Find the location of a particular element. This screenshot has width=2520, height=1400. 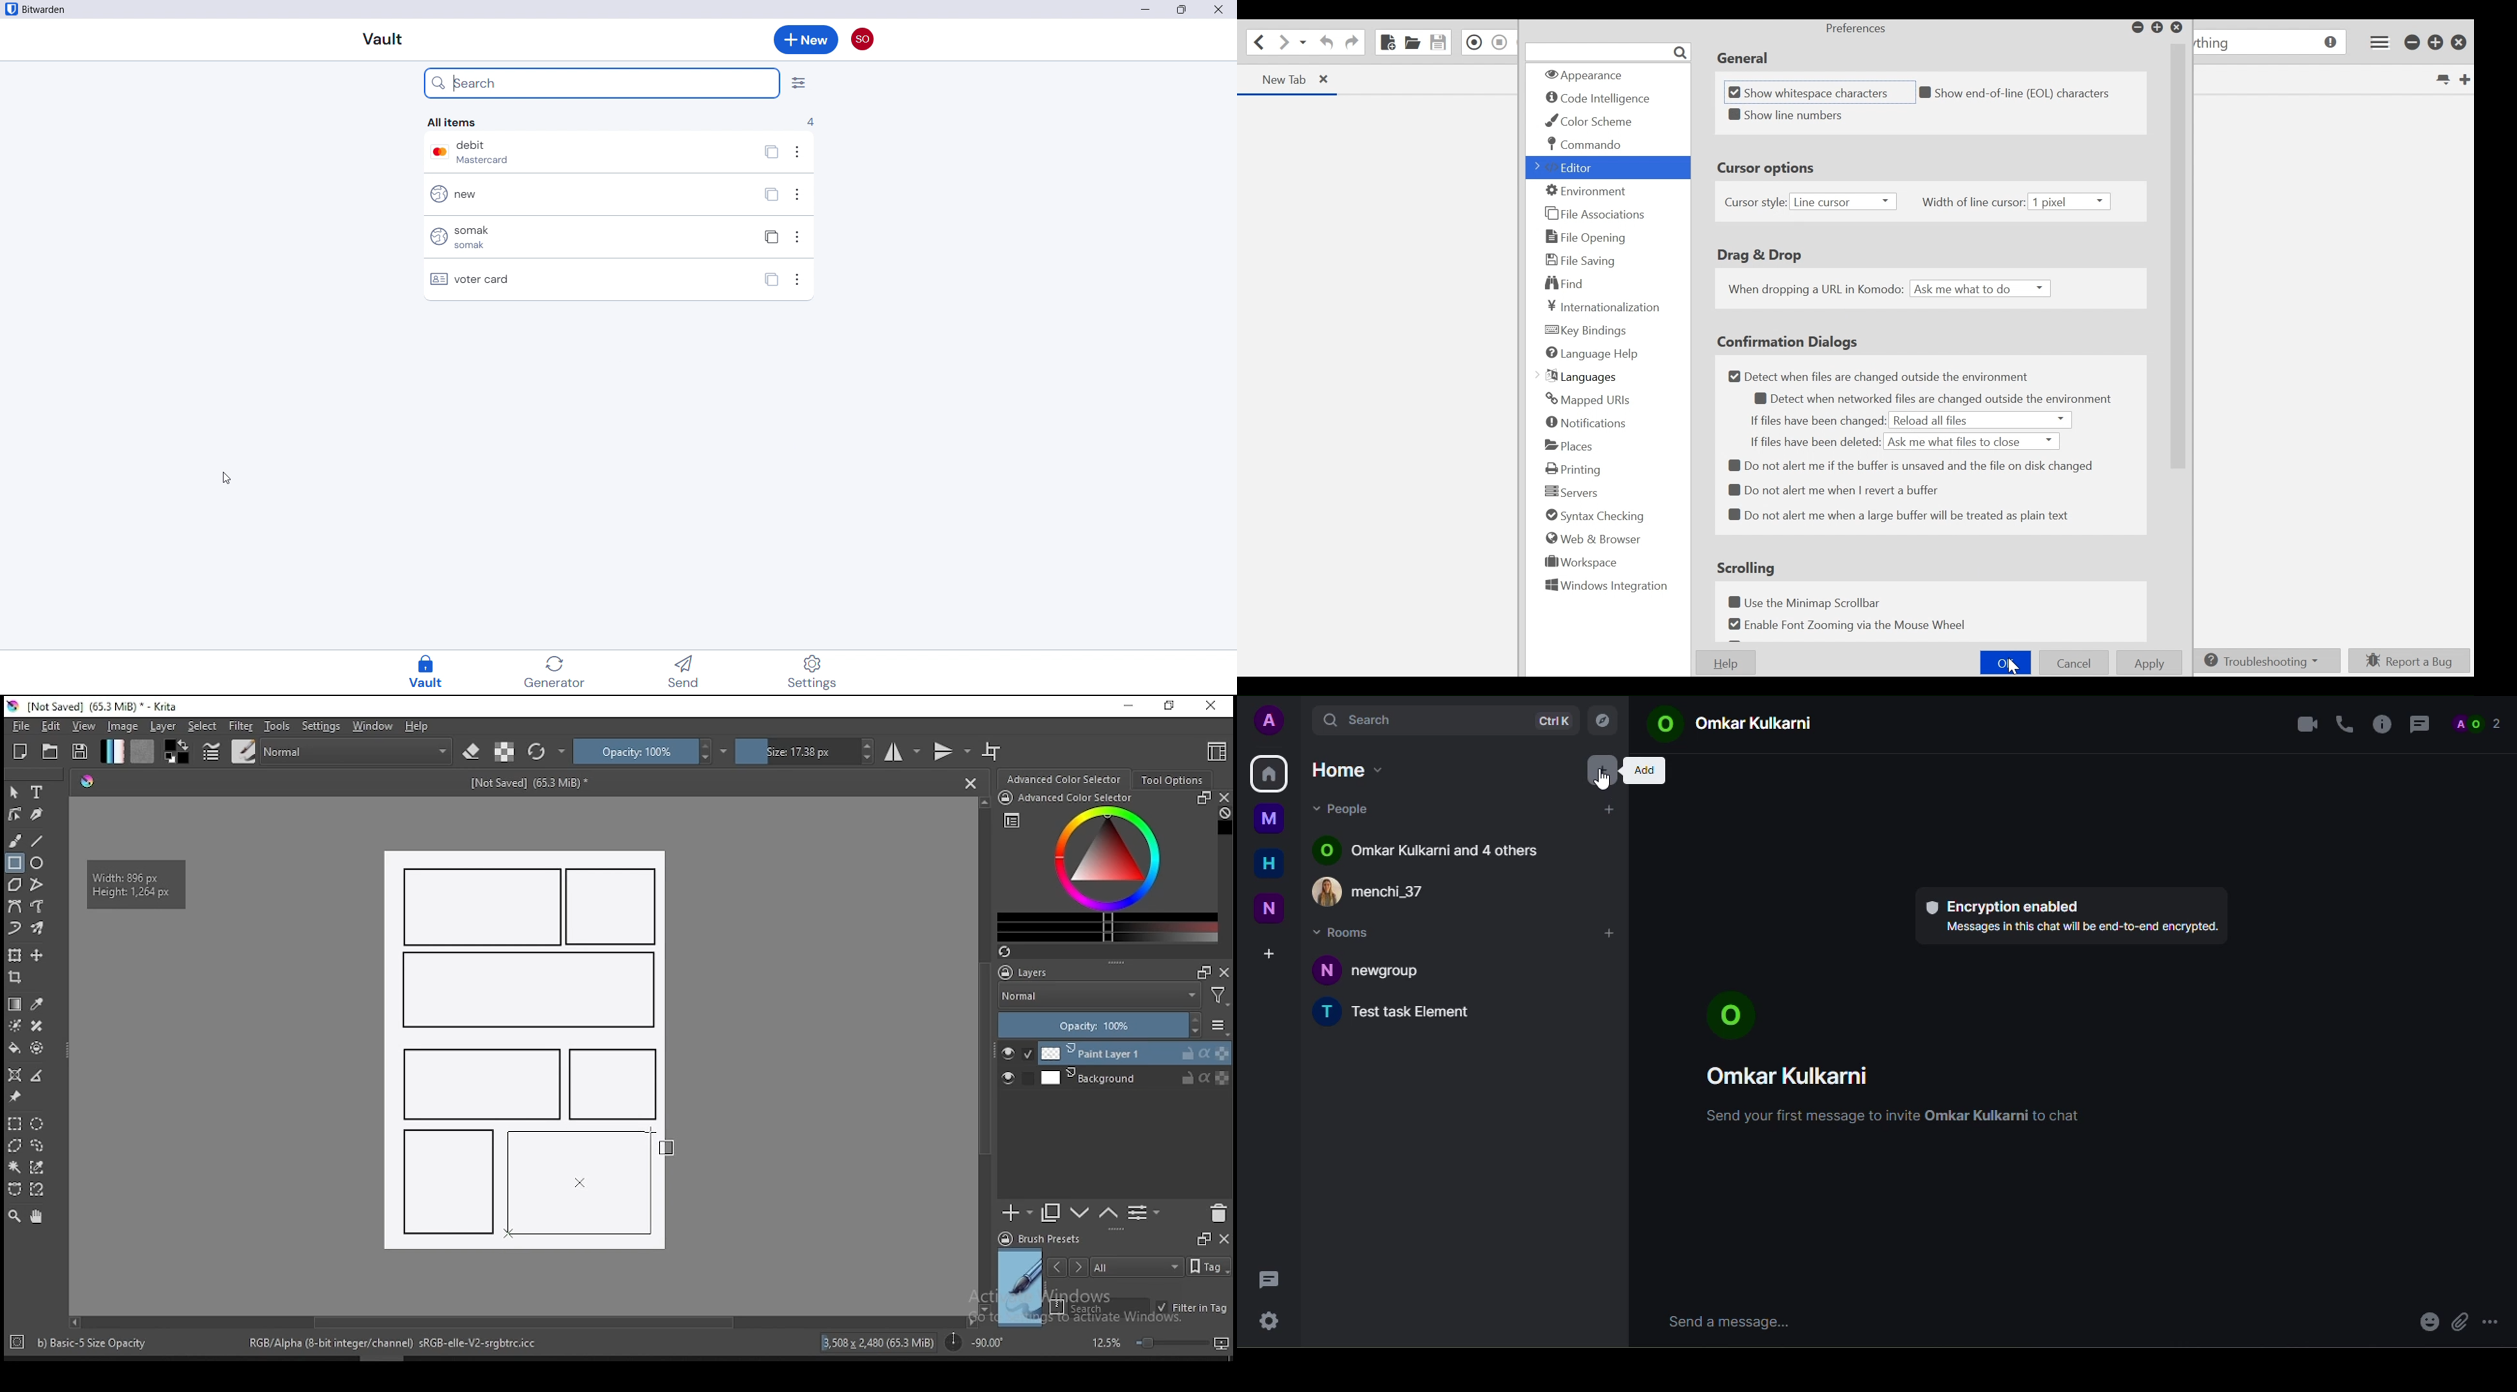

search is located at coordinates (1100, 1307).